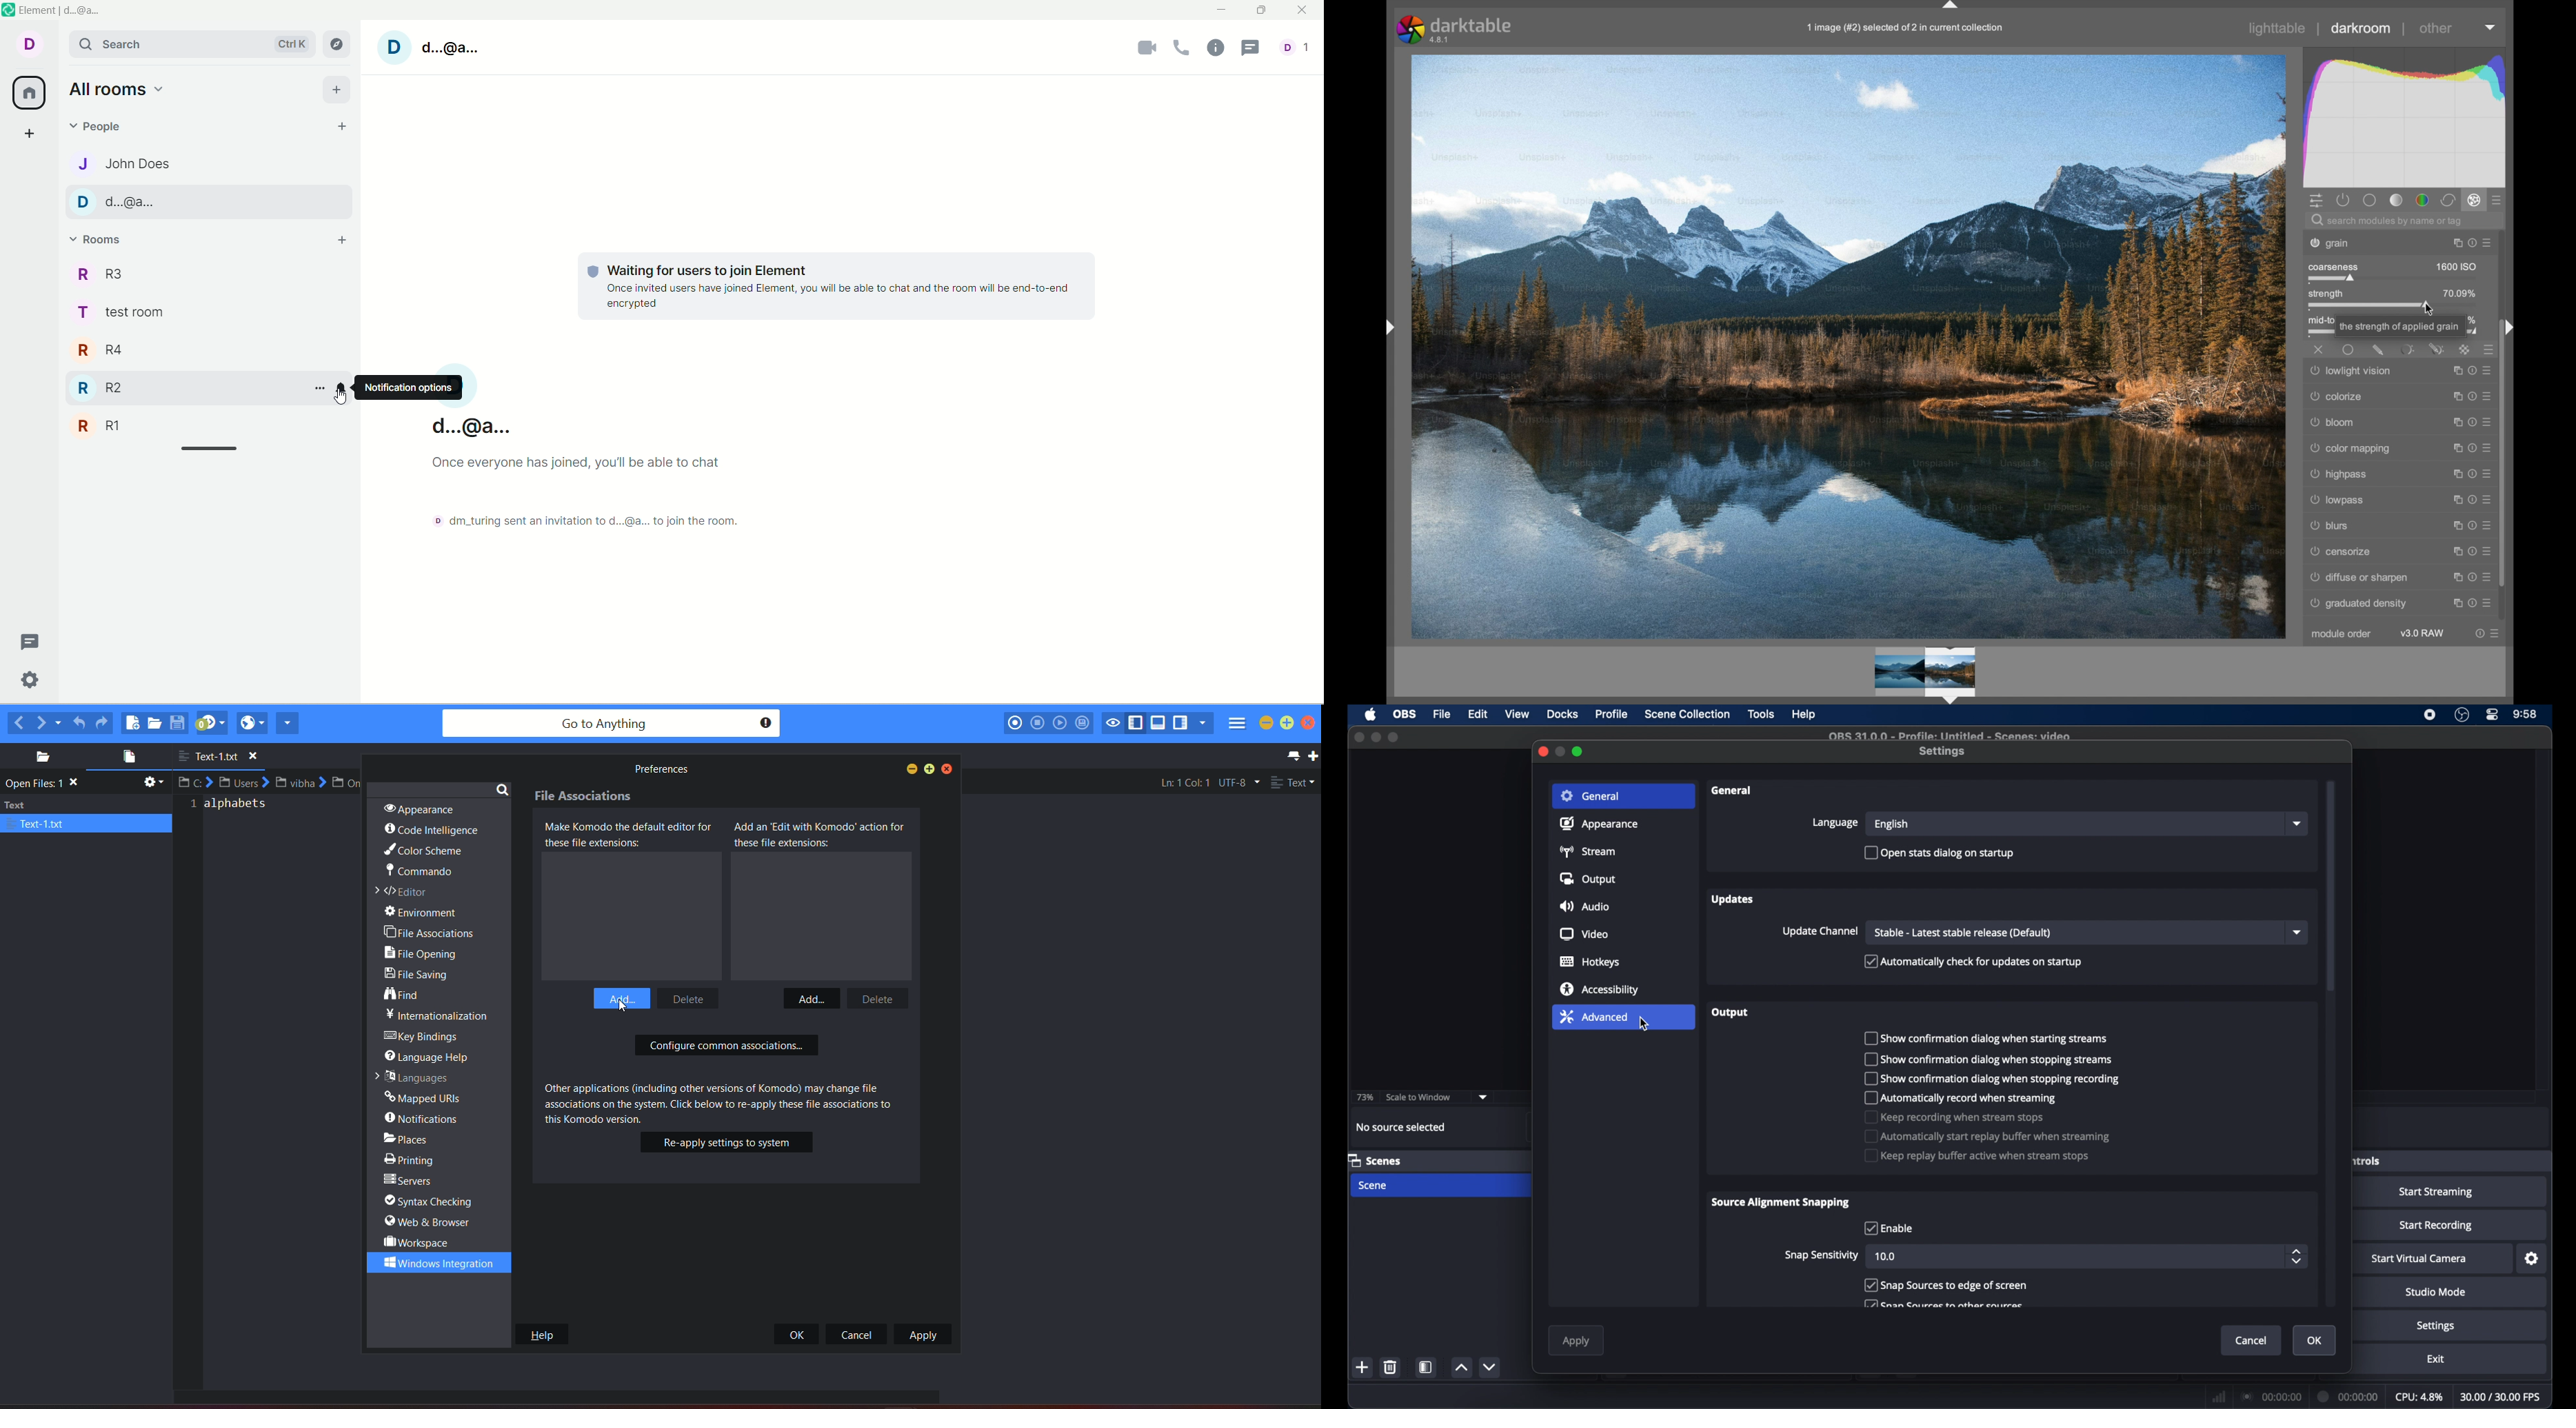 This screenshot has height=1428, width=2576. Describe the element at coordinates (2339, 423) in the screenshot. I see `bloom` at that location.